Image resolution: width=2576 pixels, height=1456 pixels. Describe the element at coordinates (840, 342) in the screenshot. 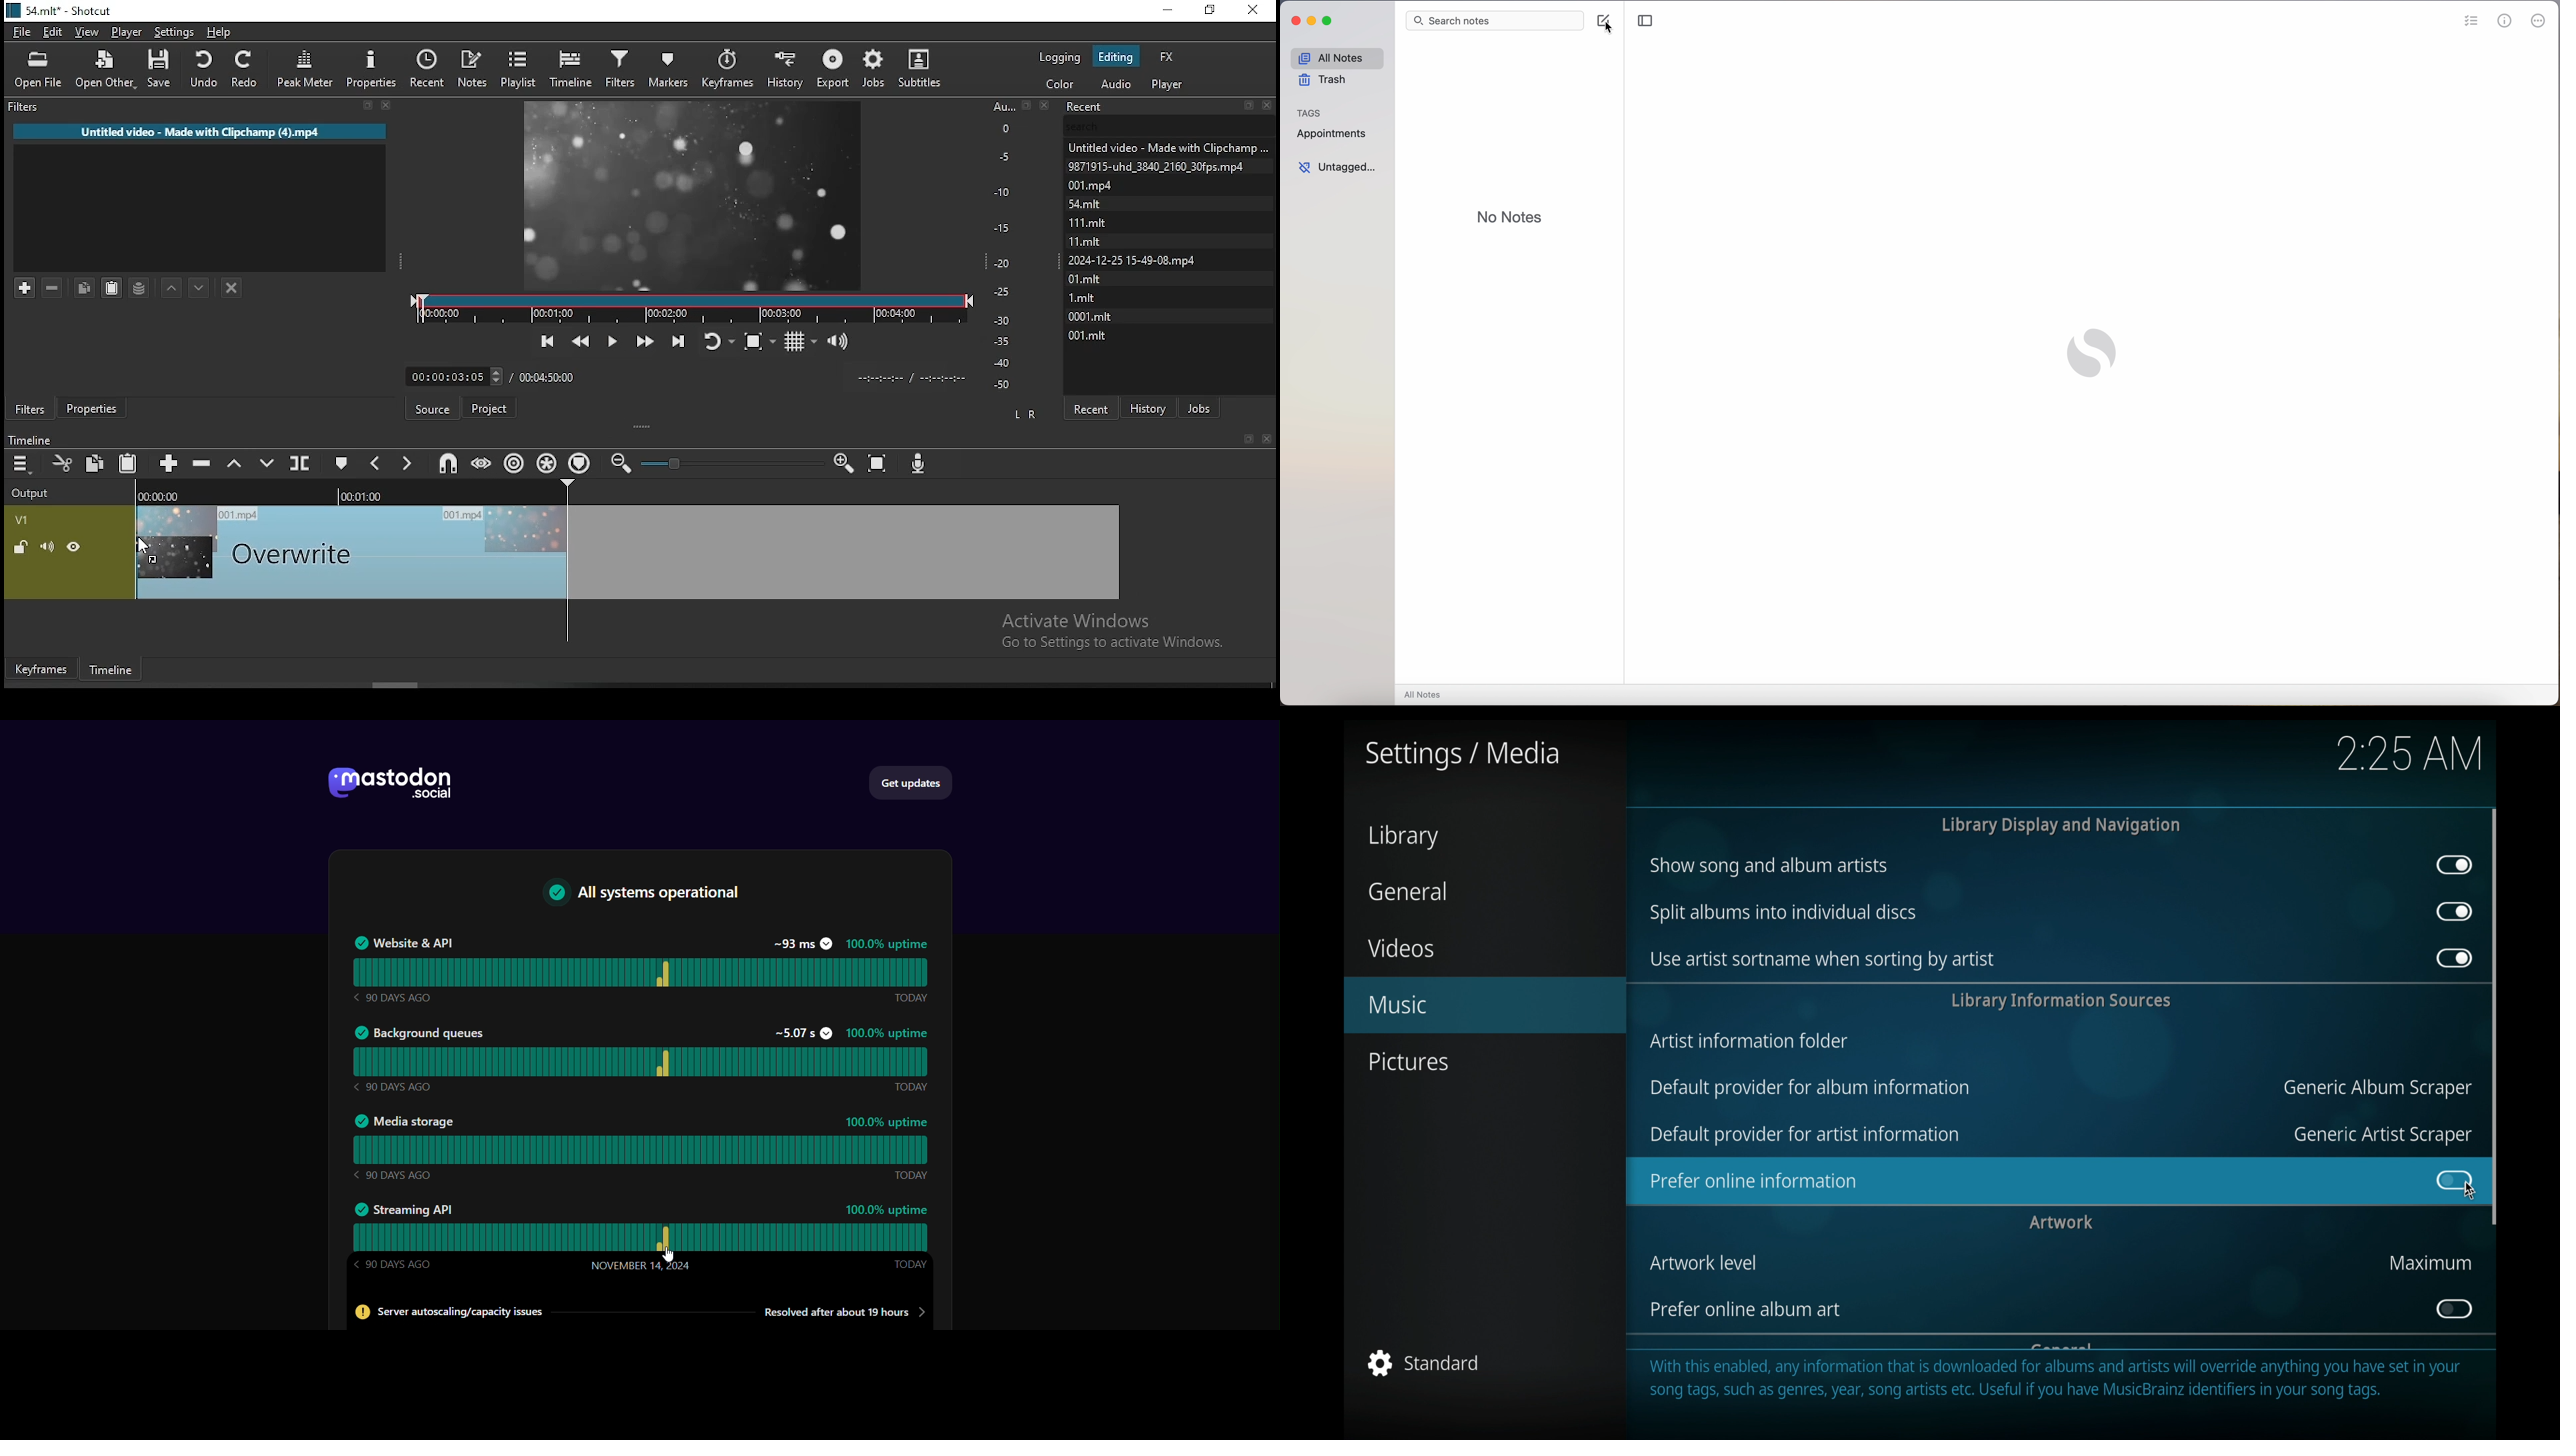

I see `volume control` at that location.